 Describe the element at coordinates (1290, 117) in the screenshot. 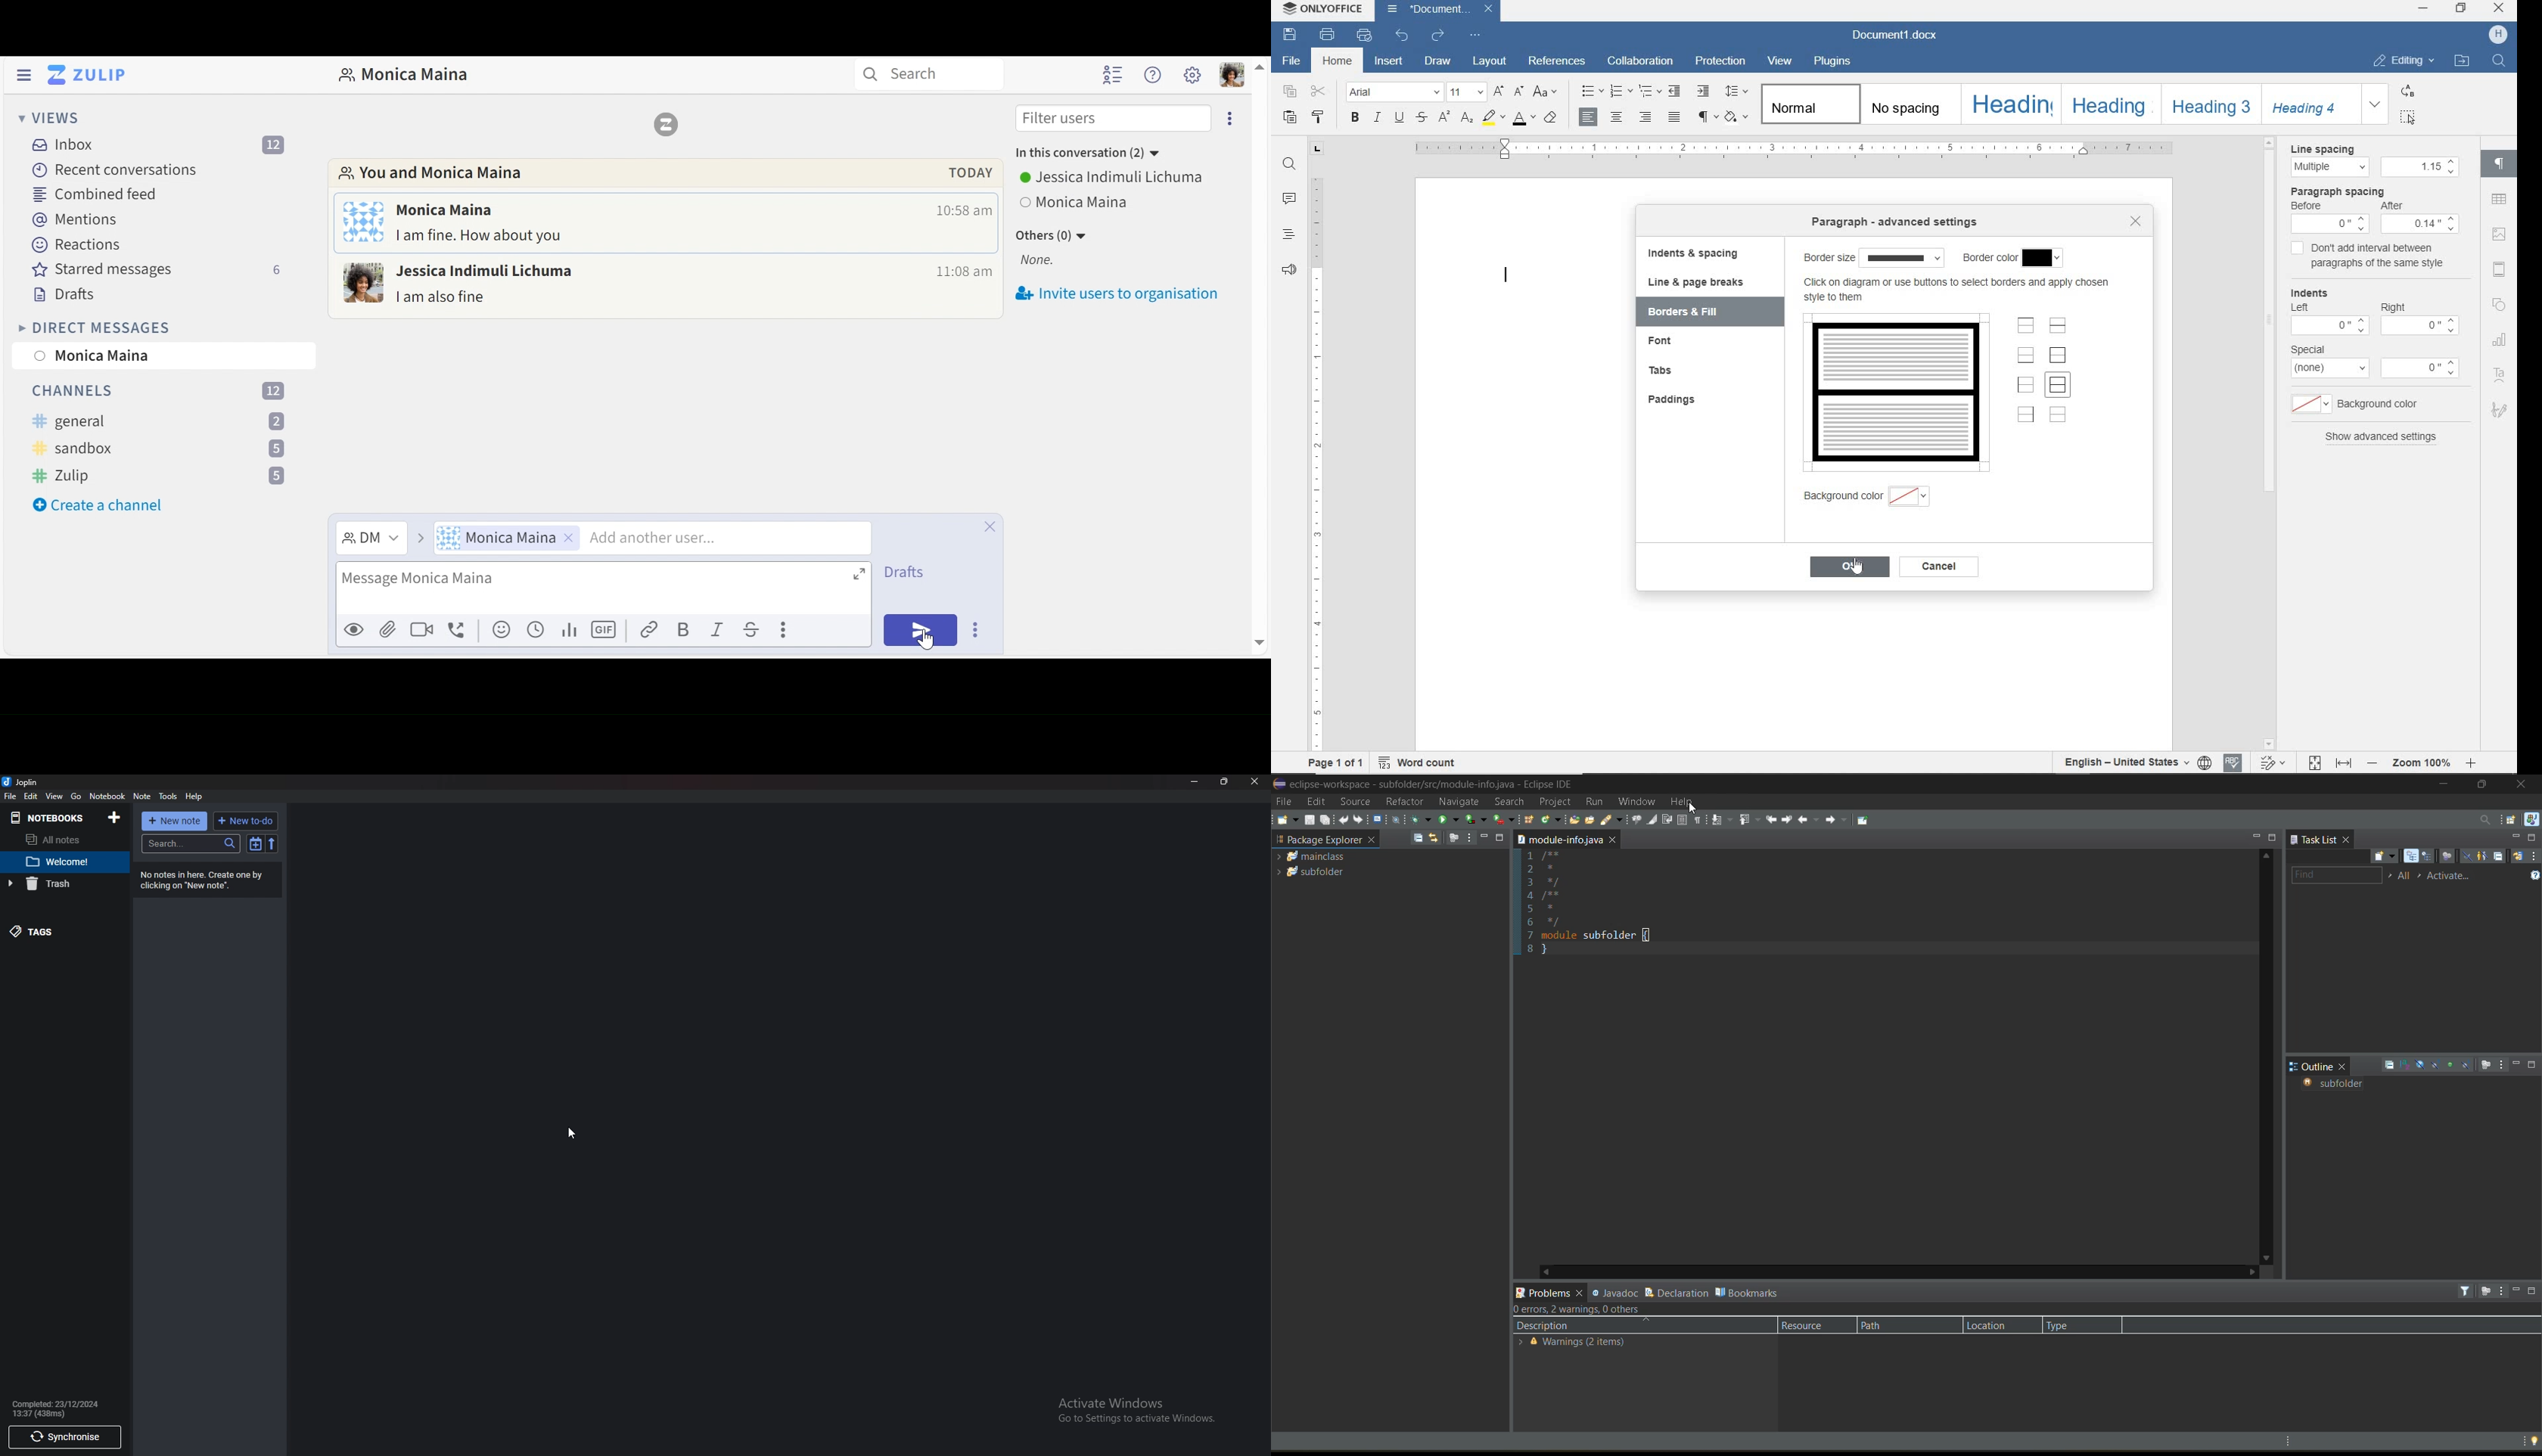

I see `paste` at that location.